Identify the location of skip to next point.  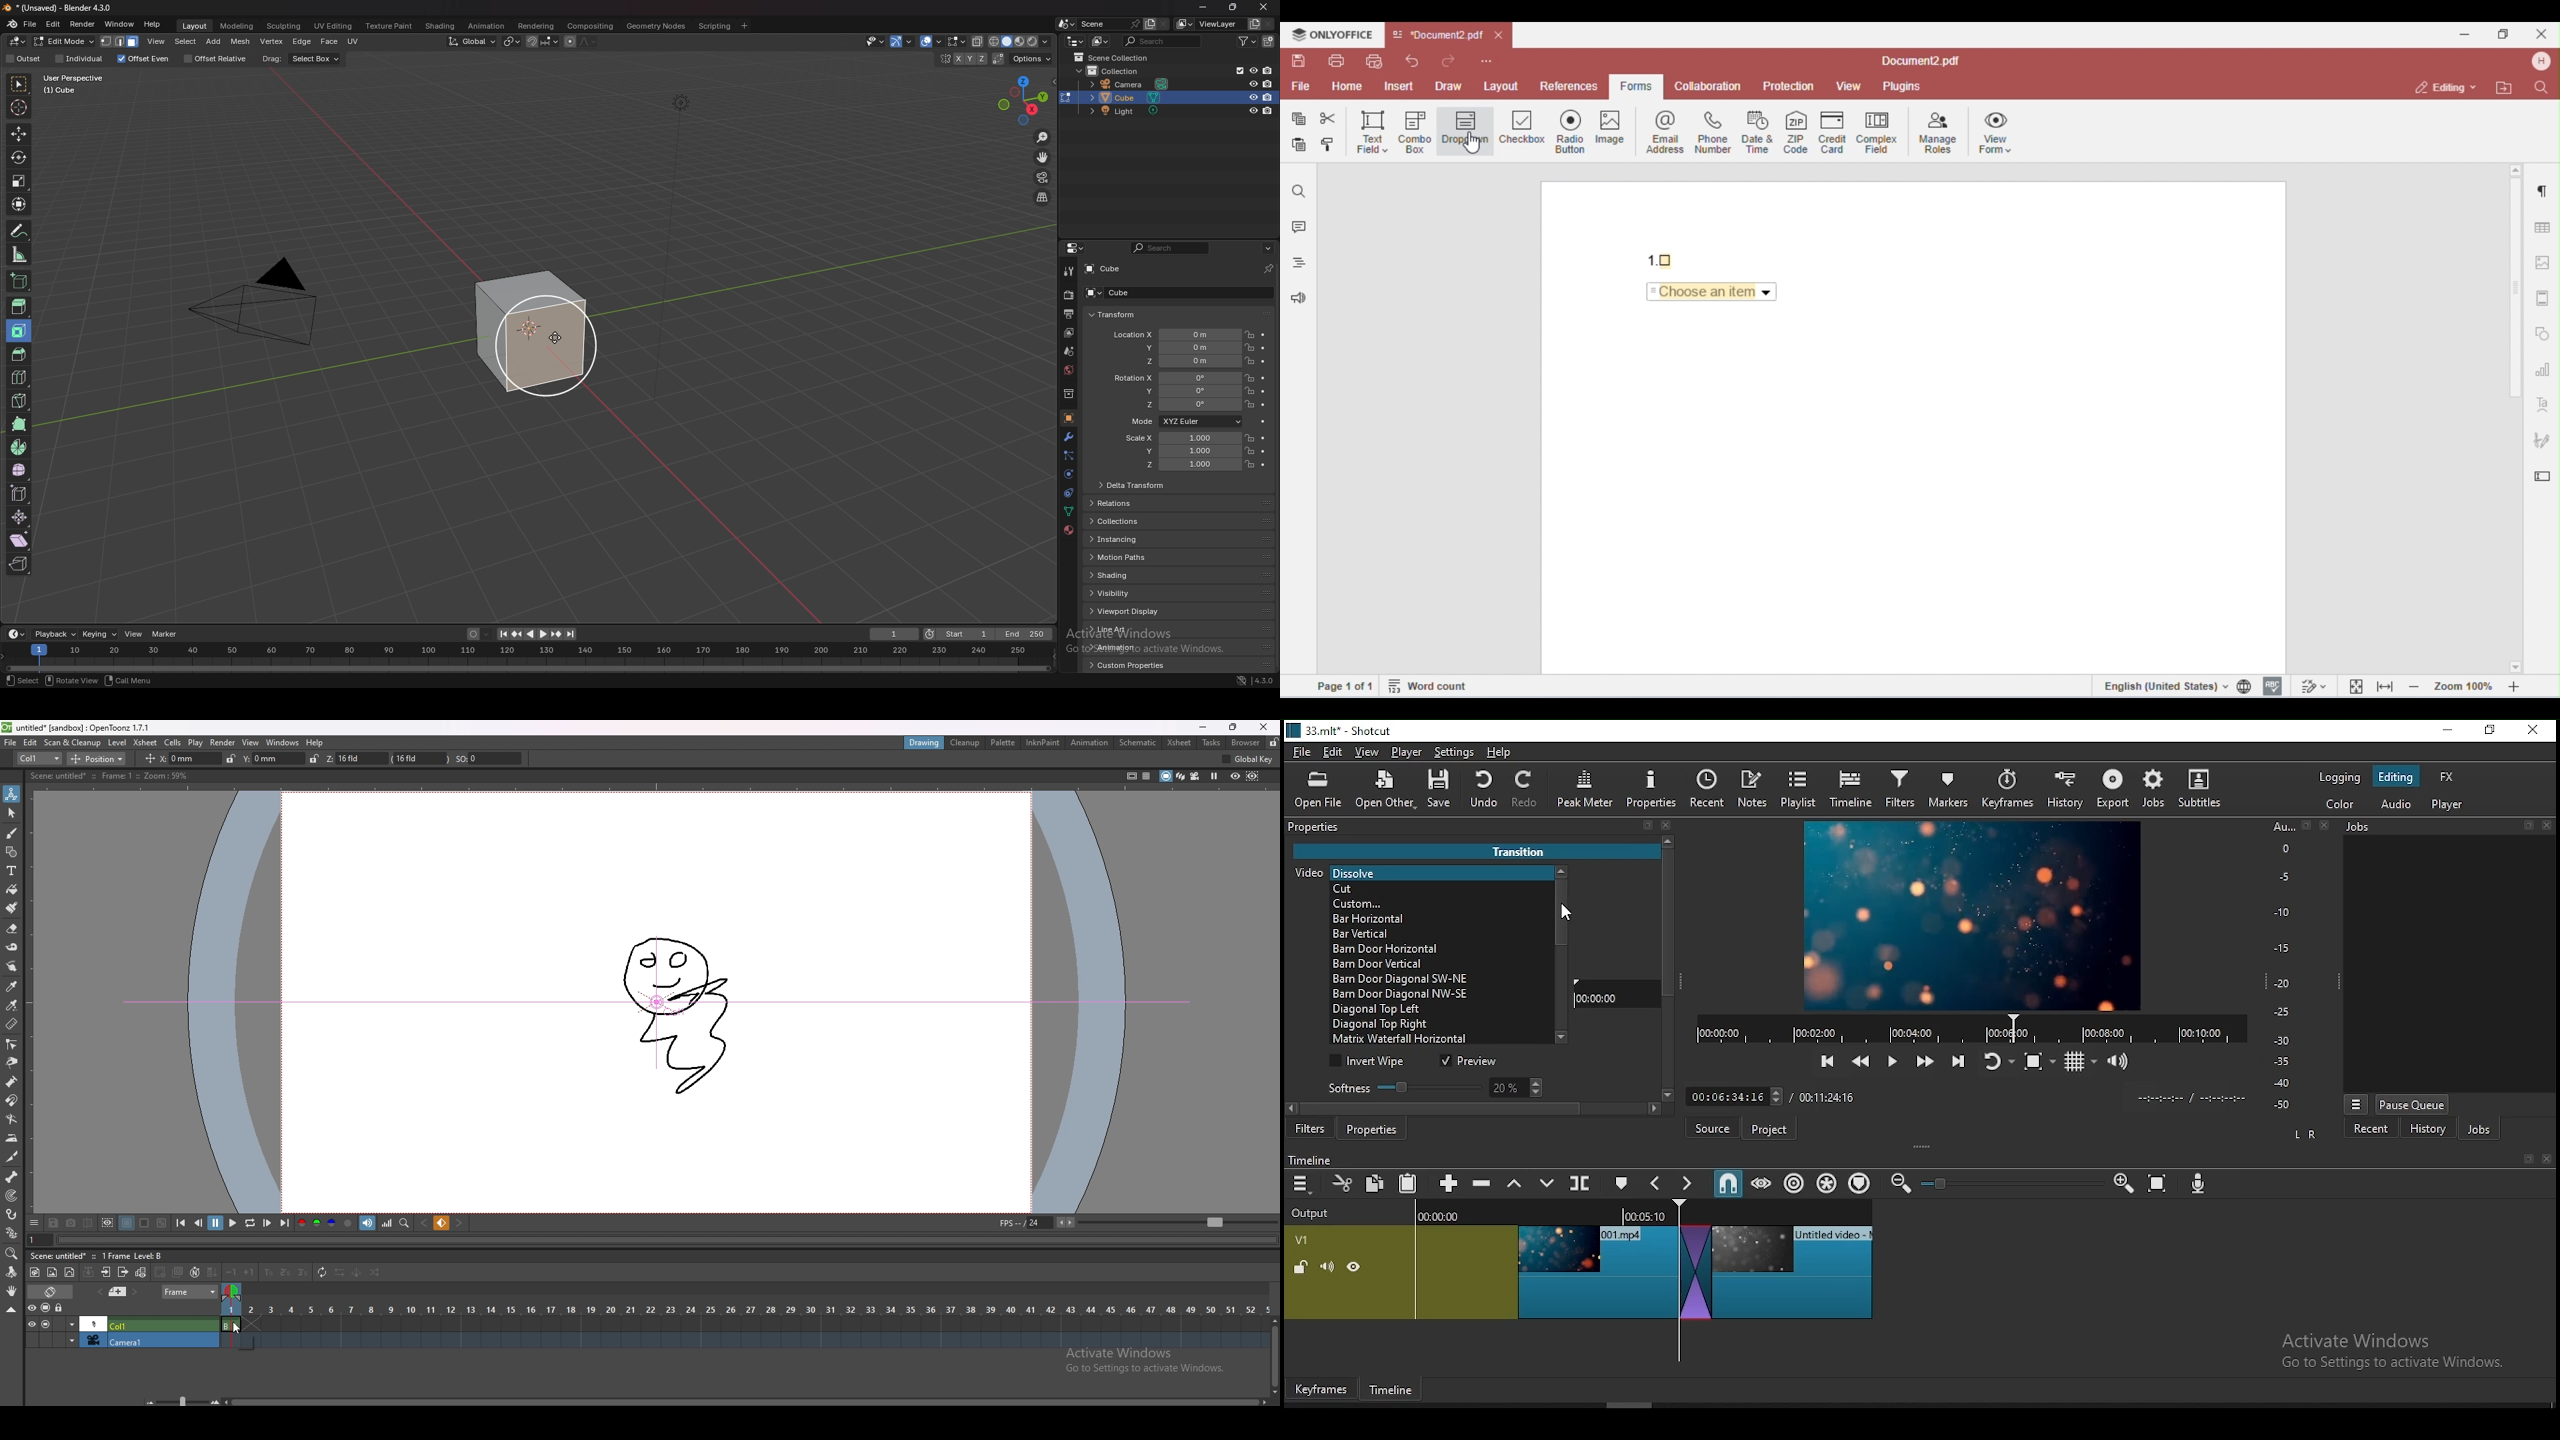
(1955, 1061).